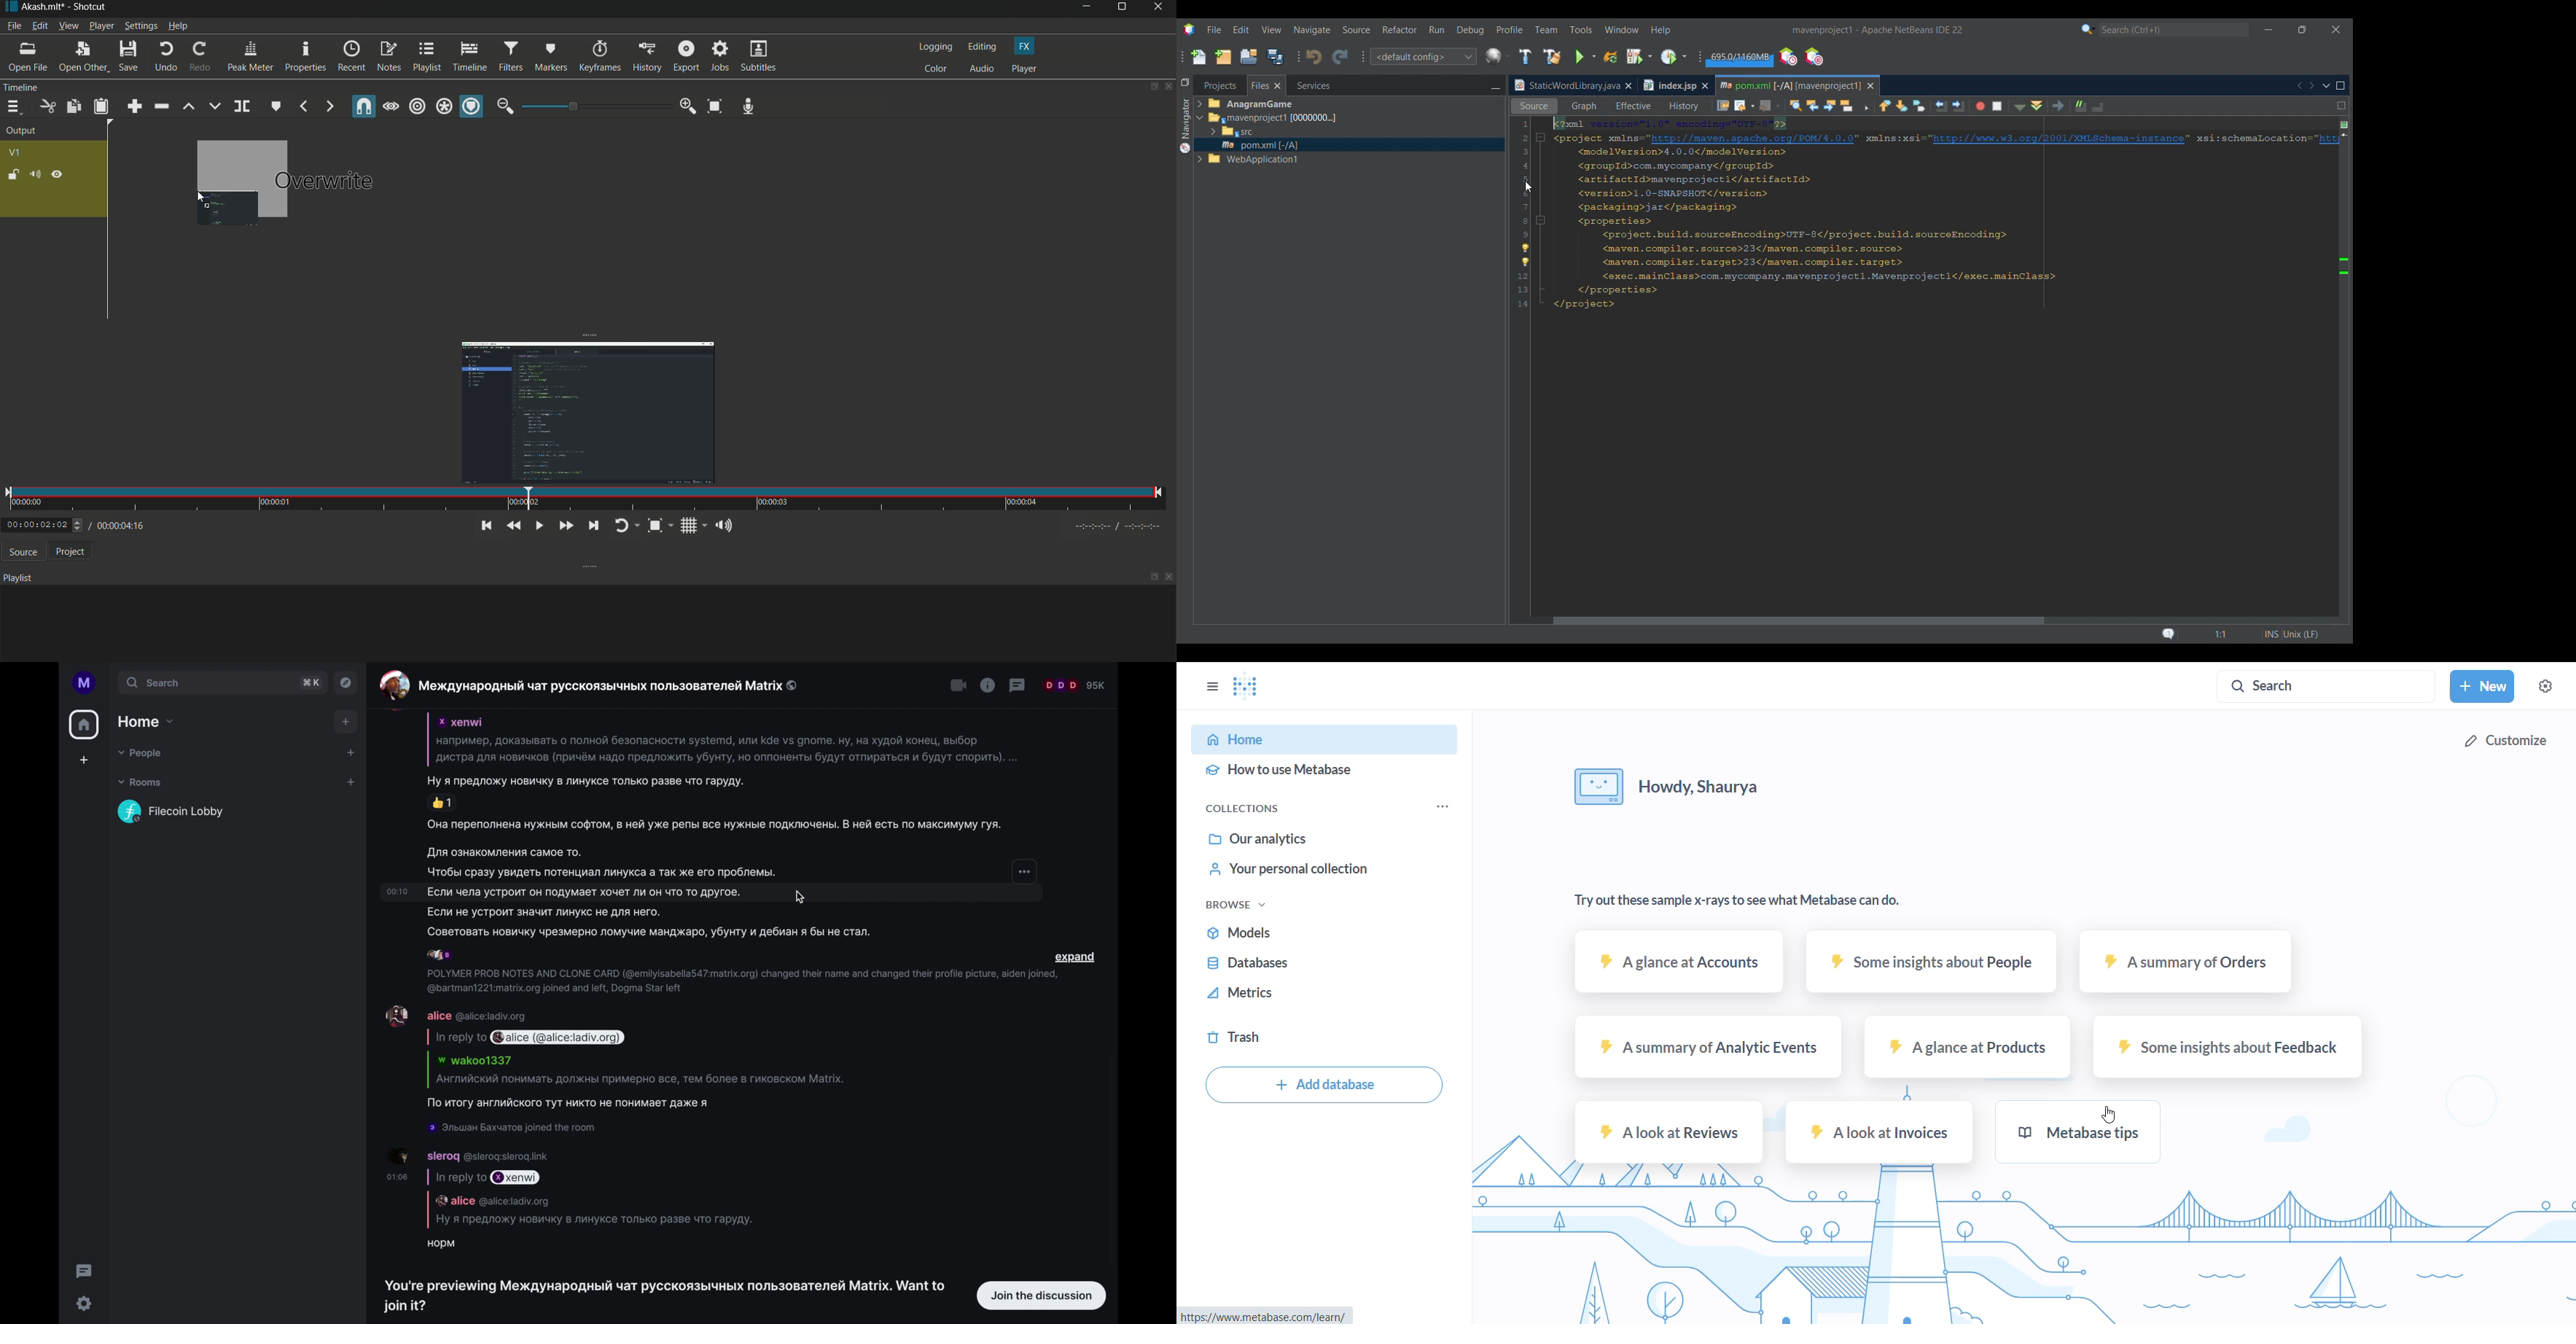 This screenshot has width=2576, height=1344. Describe the element at coordinates (395, 1016) in the screenshot. I see `display picture` at that location.